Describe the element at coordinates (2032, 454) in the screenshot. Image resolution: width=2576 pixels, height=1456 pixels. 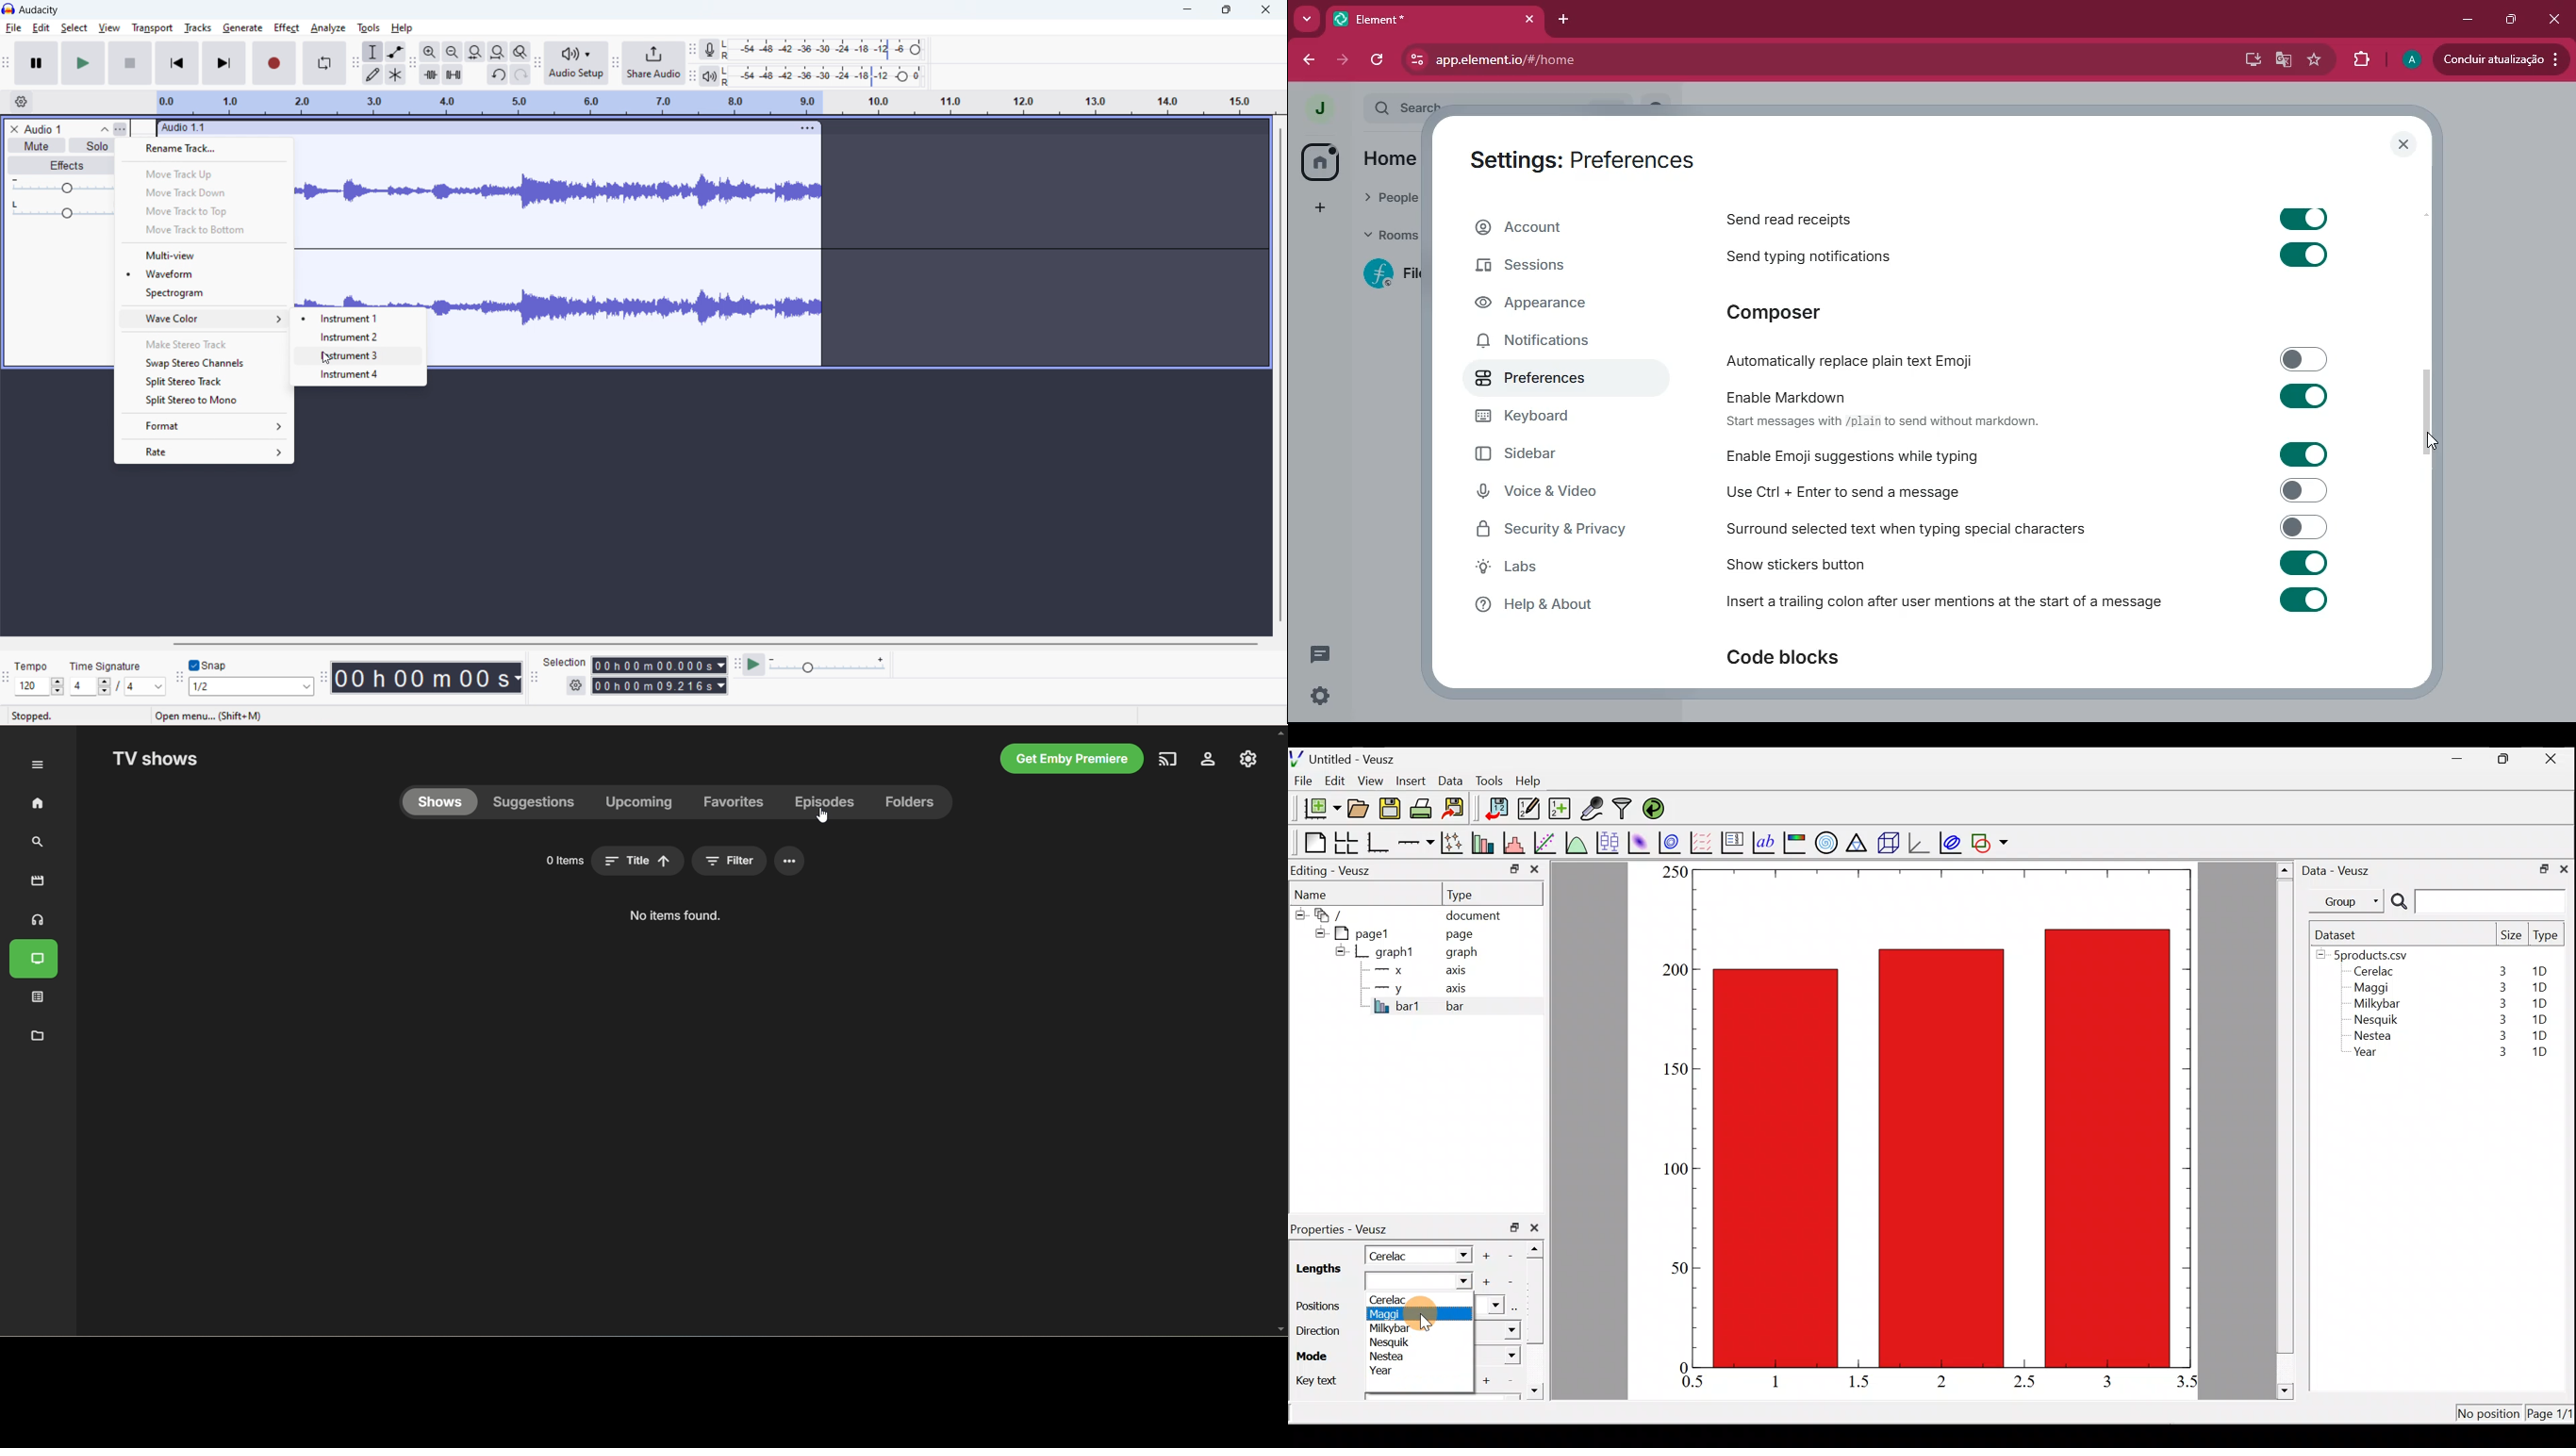
I see `Enable Emoji suggestions while typing` at that location.